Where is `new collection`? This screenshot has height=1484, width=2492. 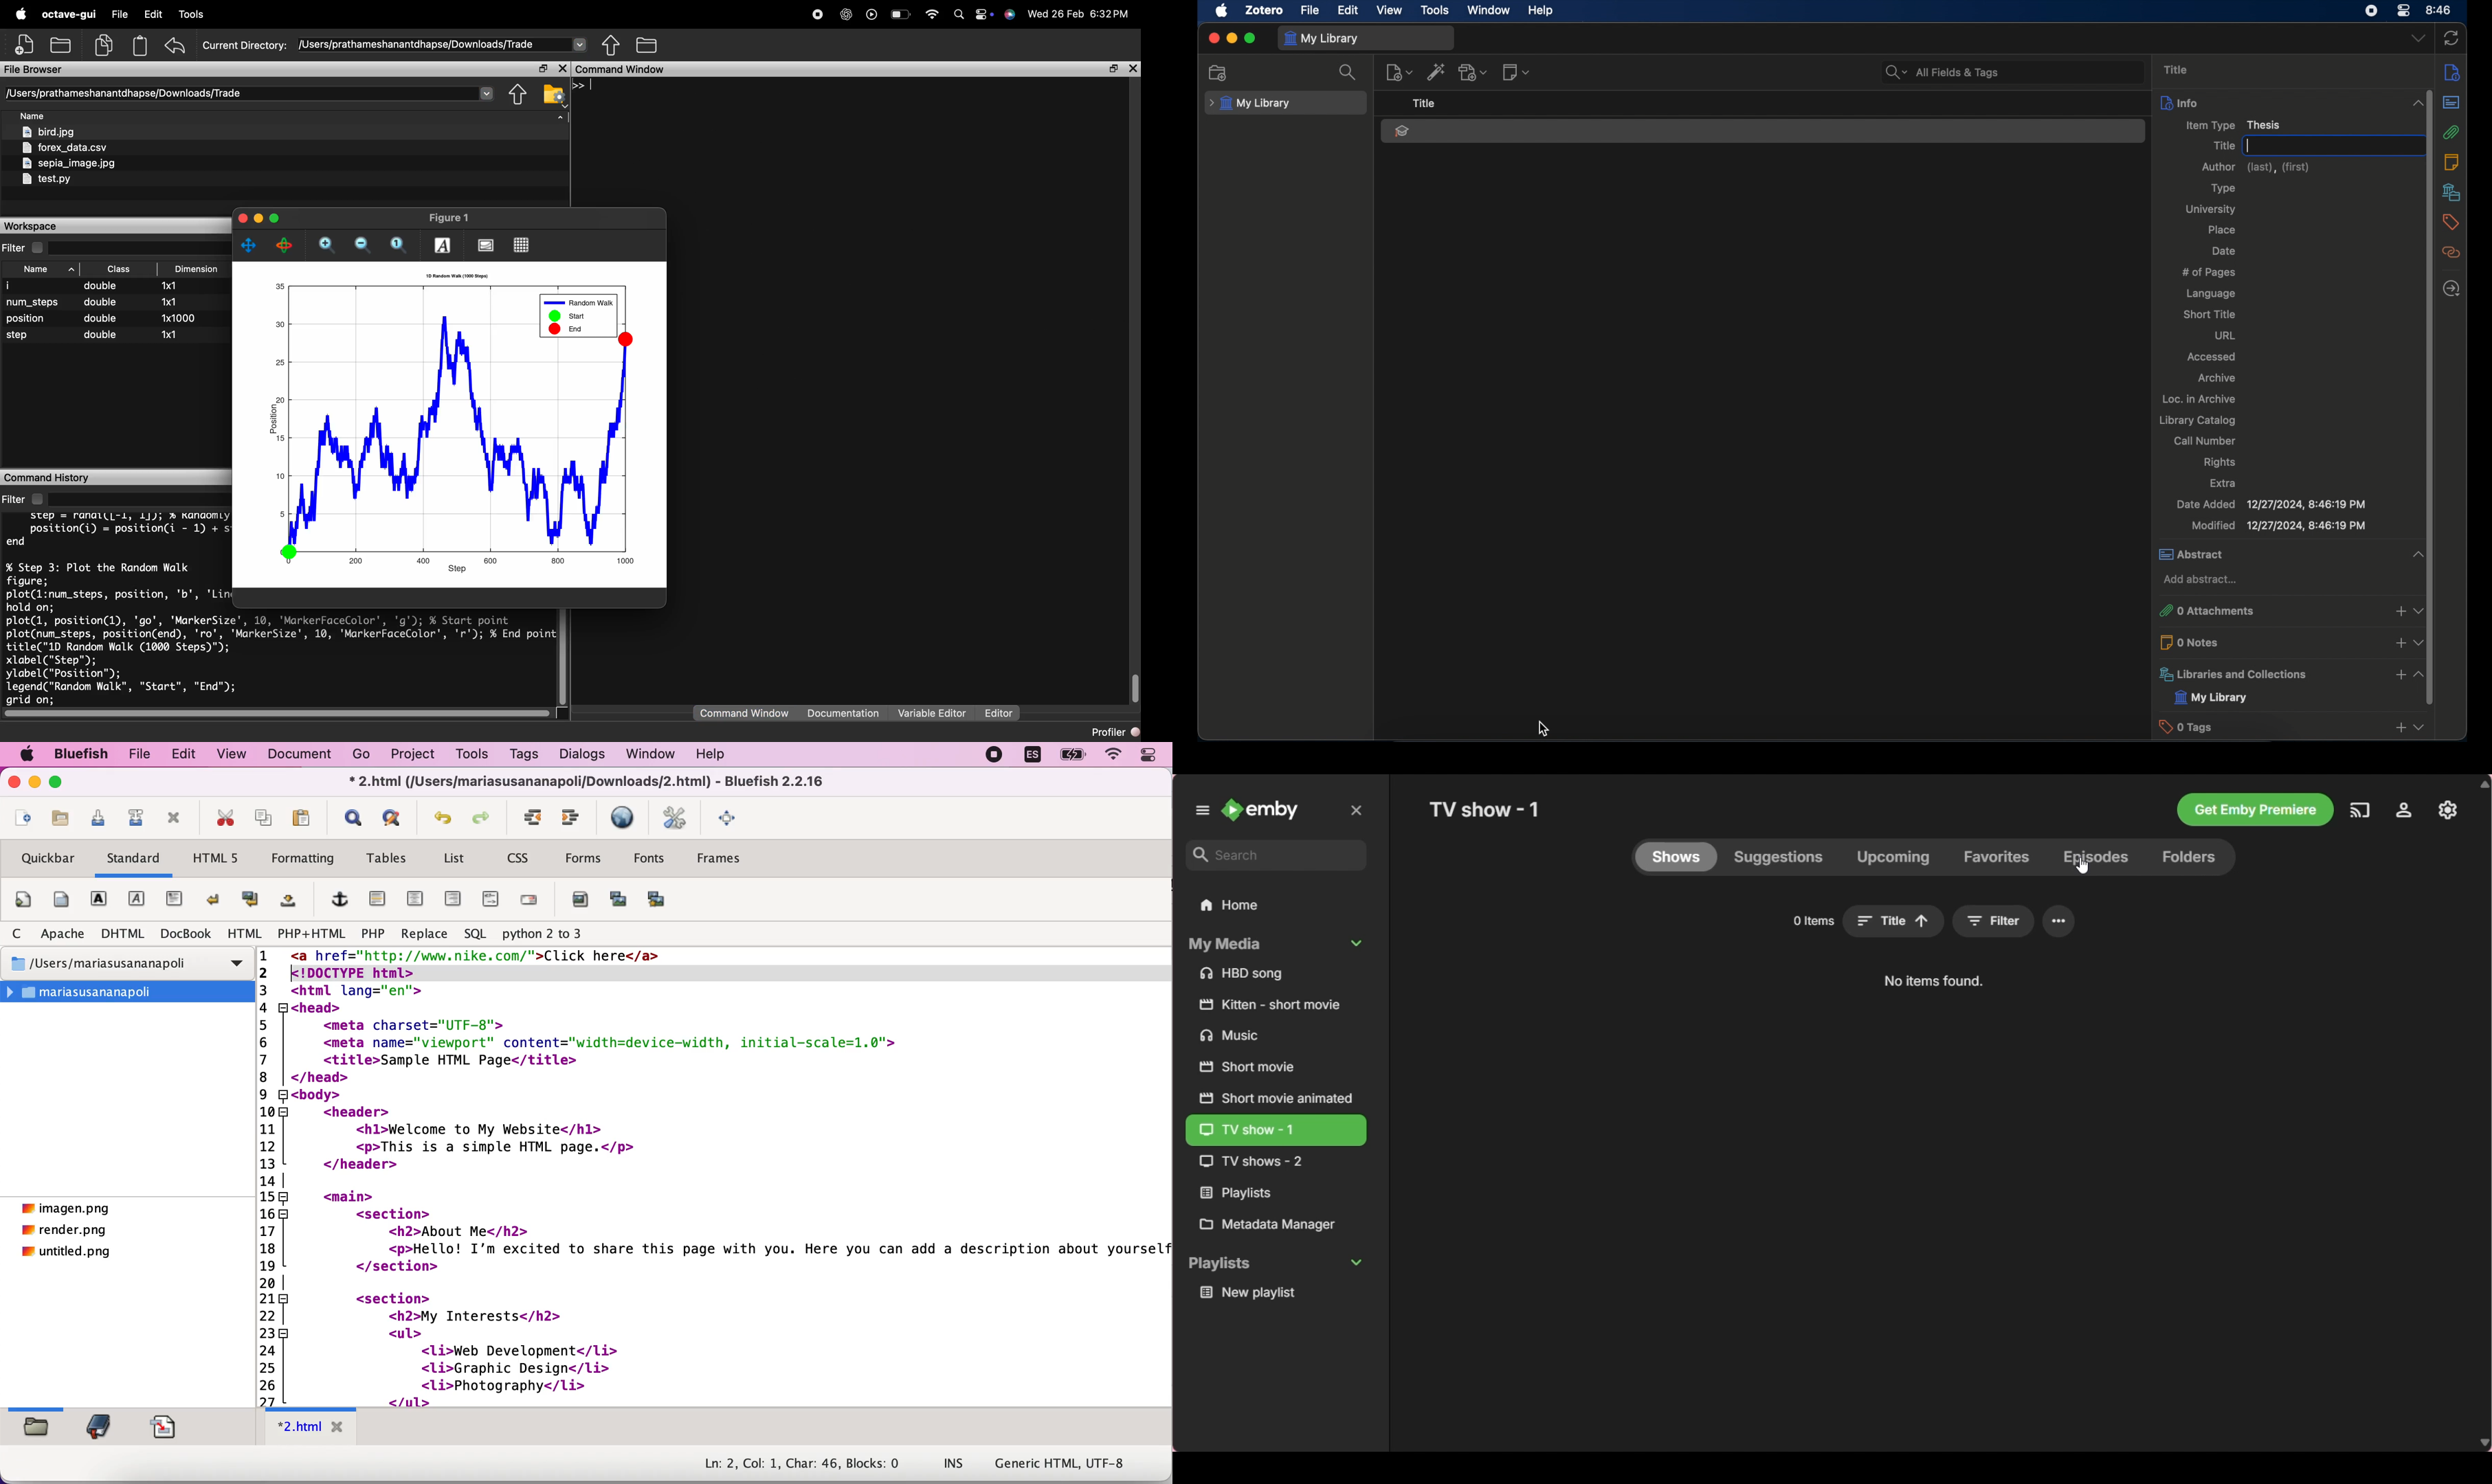
new collection is located at coordinates (1219, 72).